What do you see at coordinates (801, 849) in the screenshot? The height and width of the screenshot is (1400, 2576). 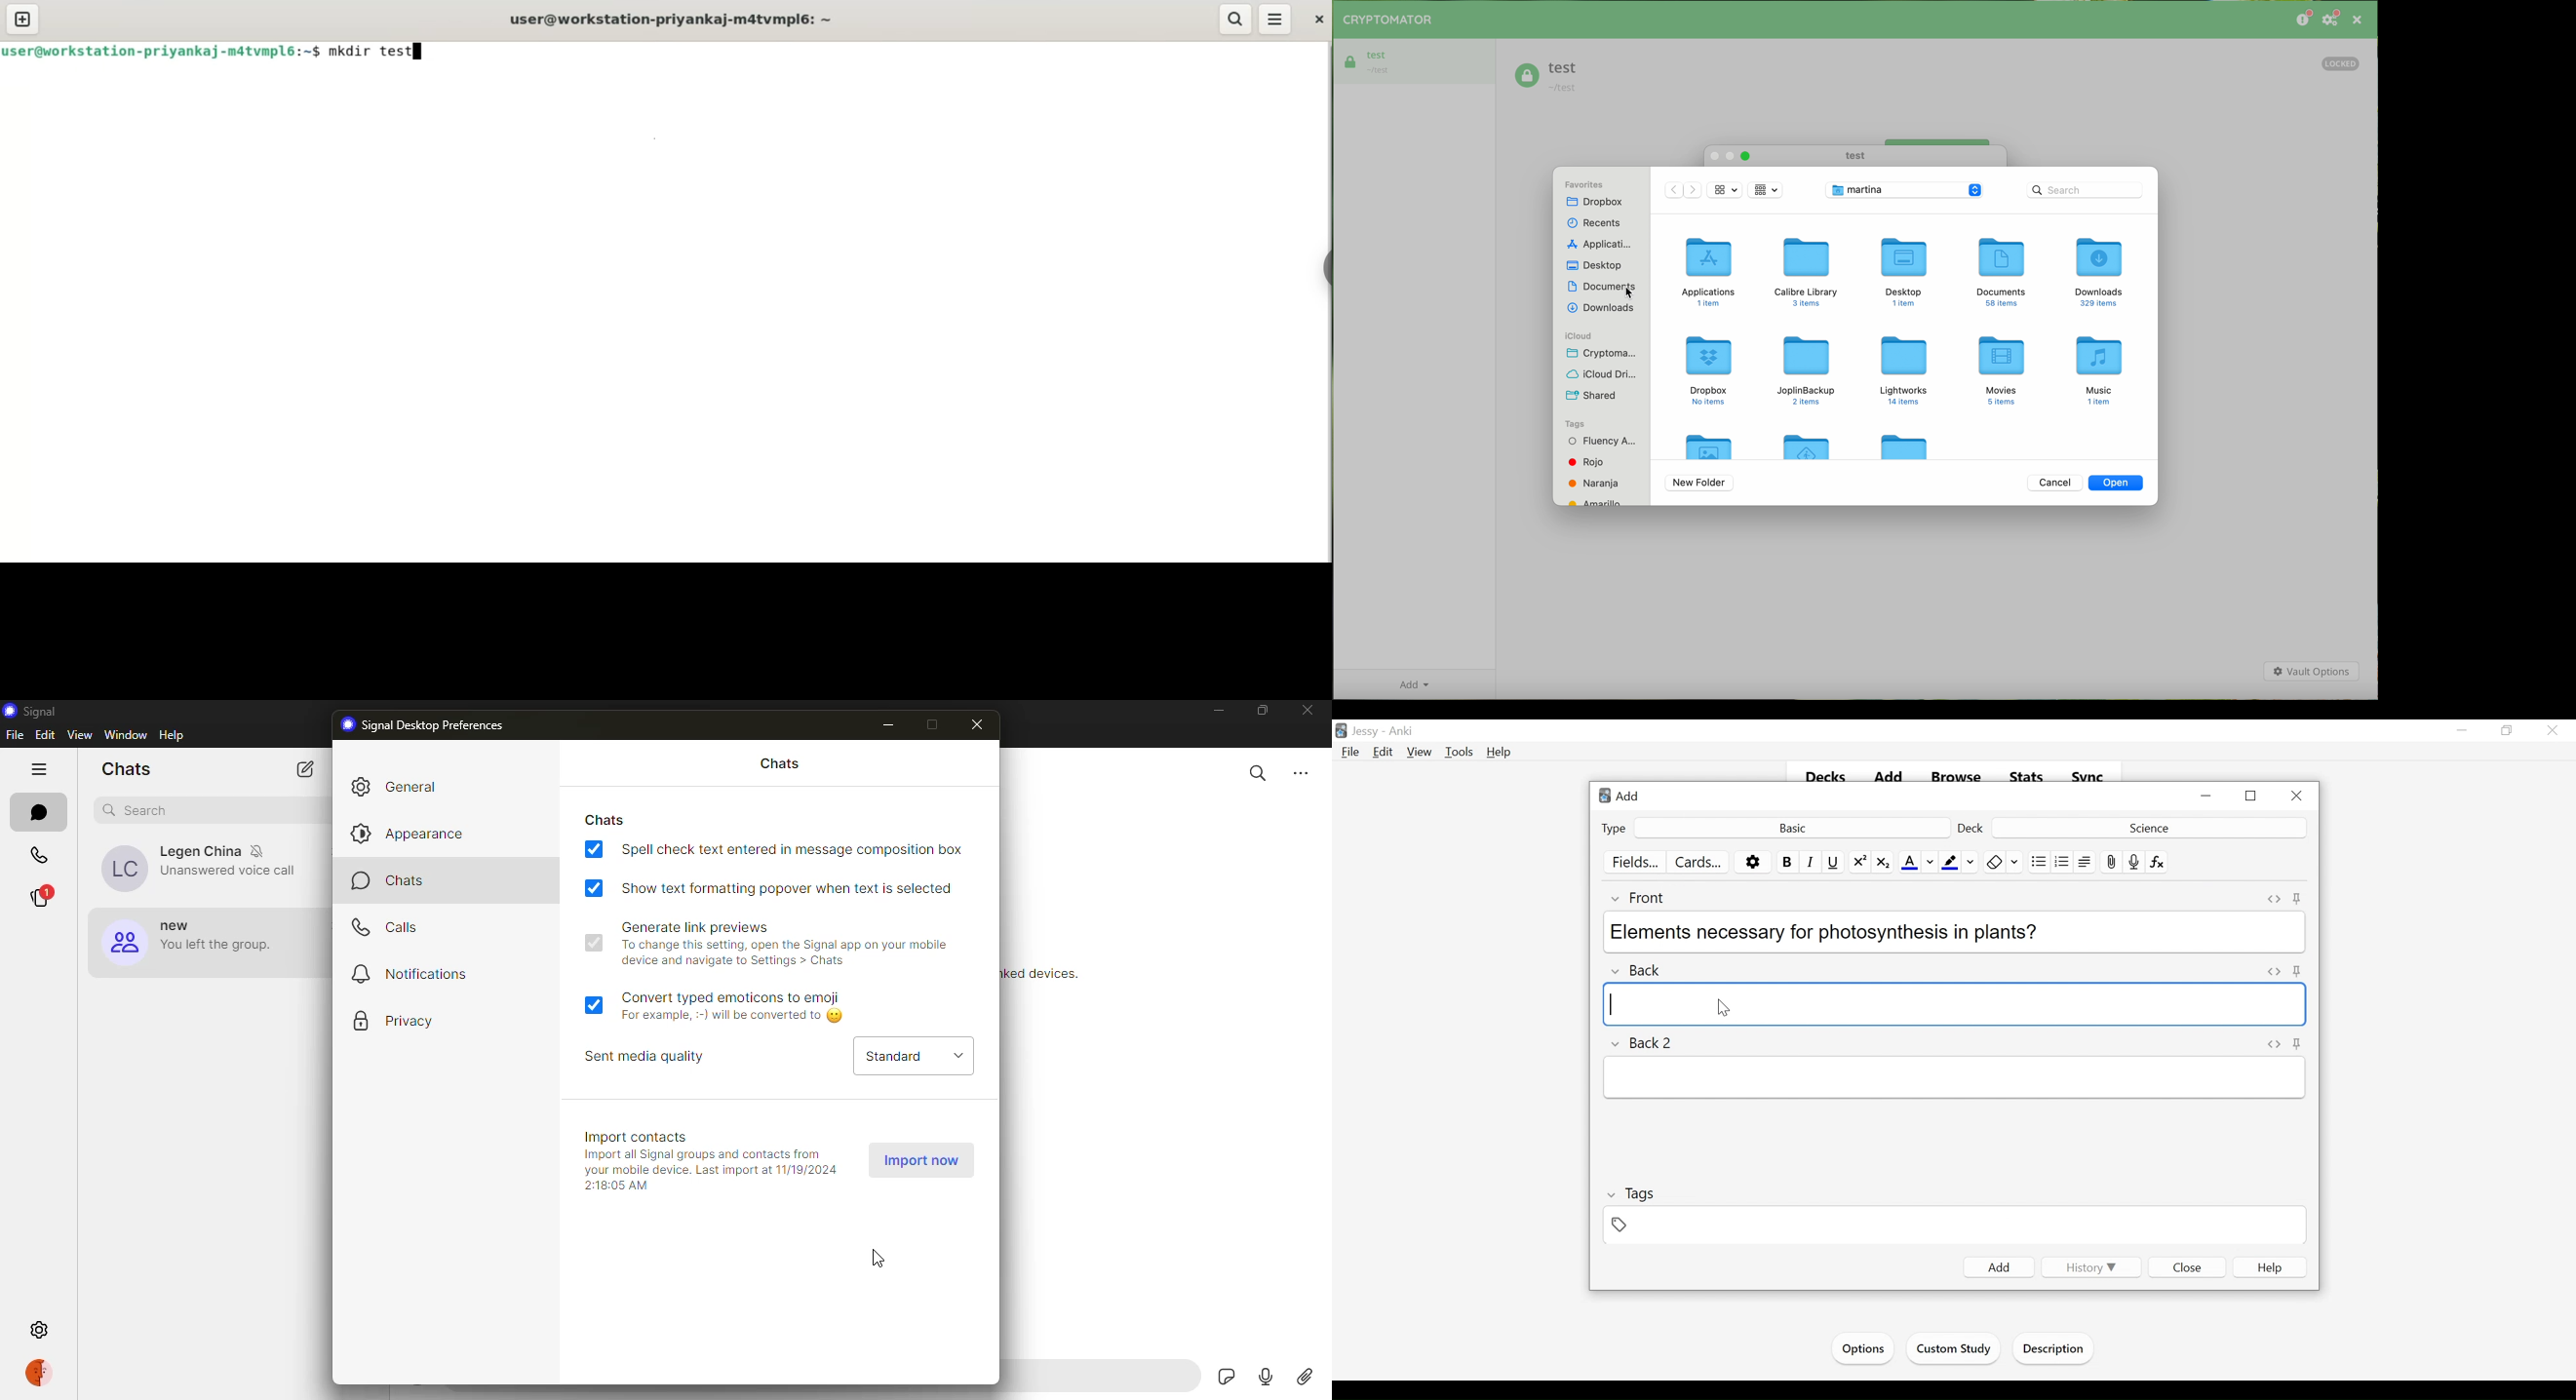 I see `spell check` at bounding box center [801, 849].